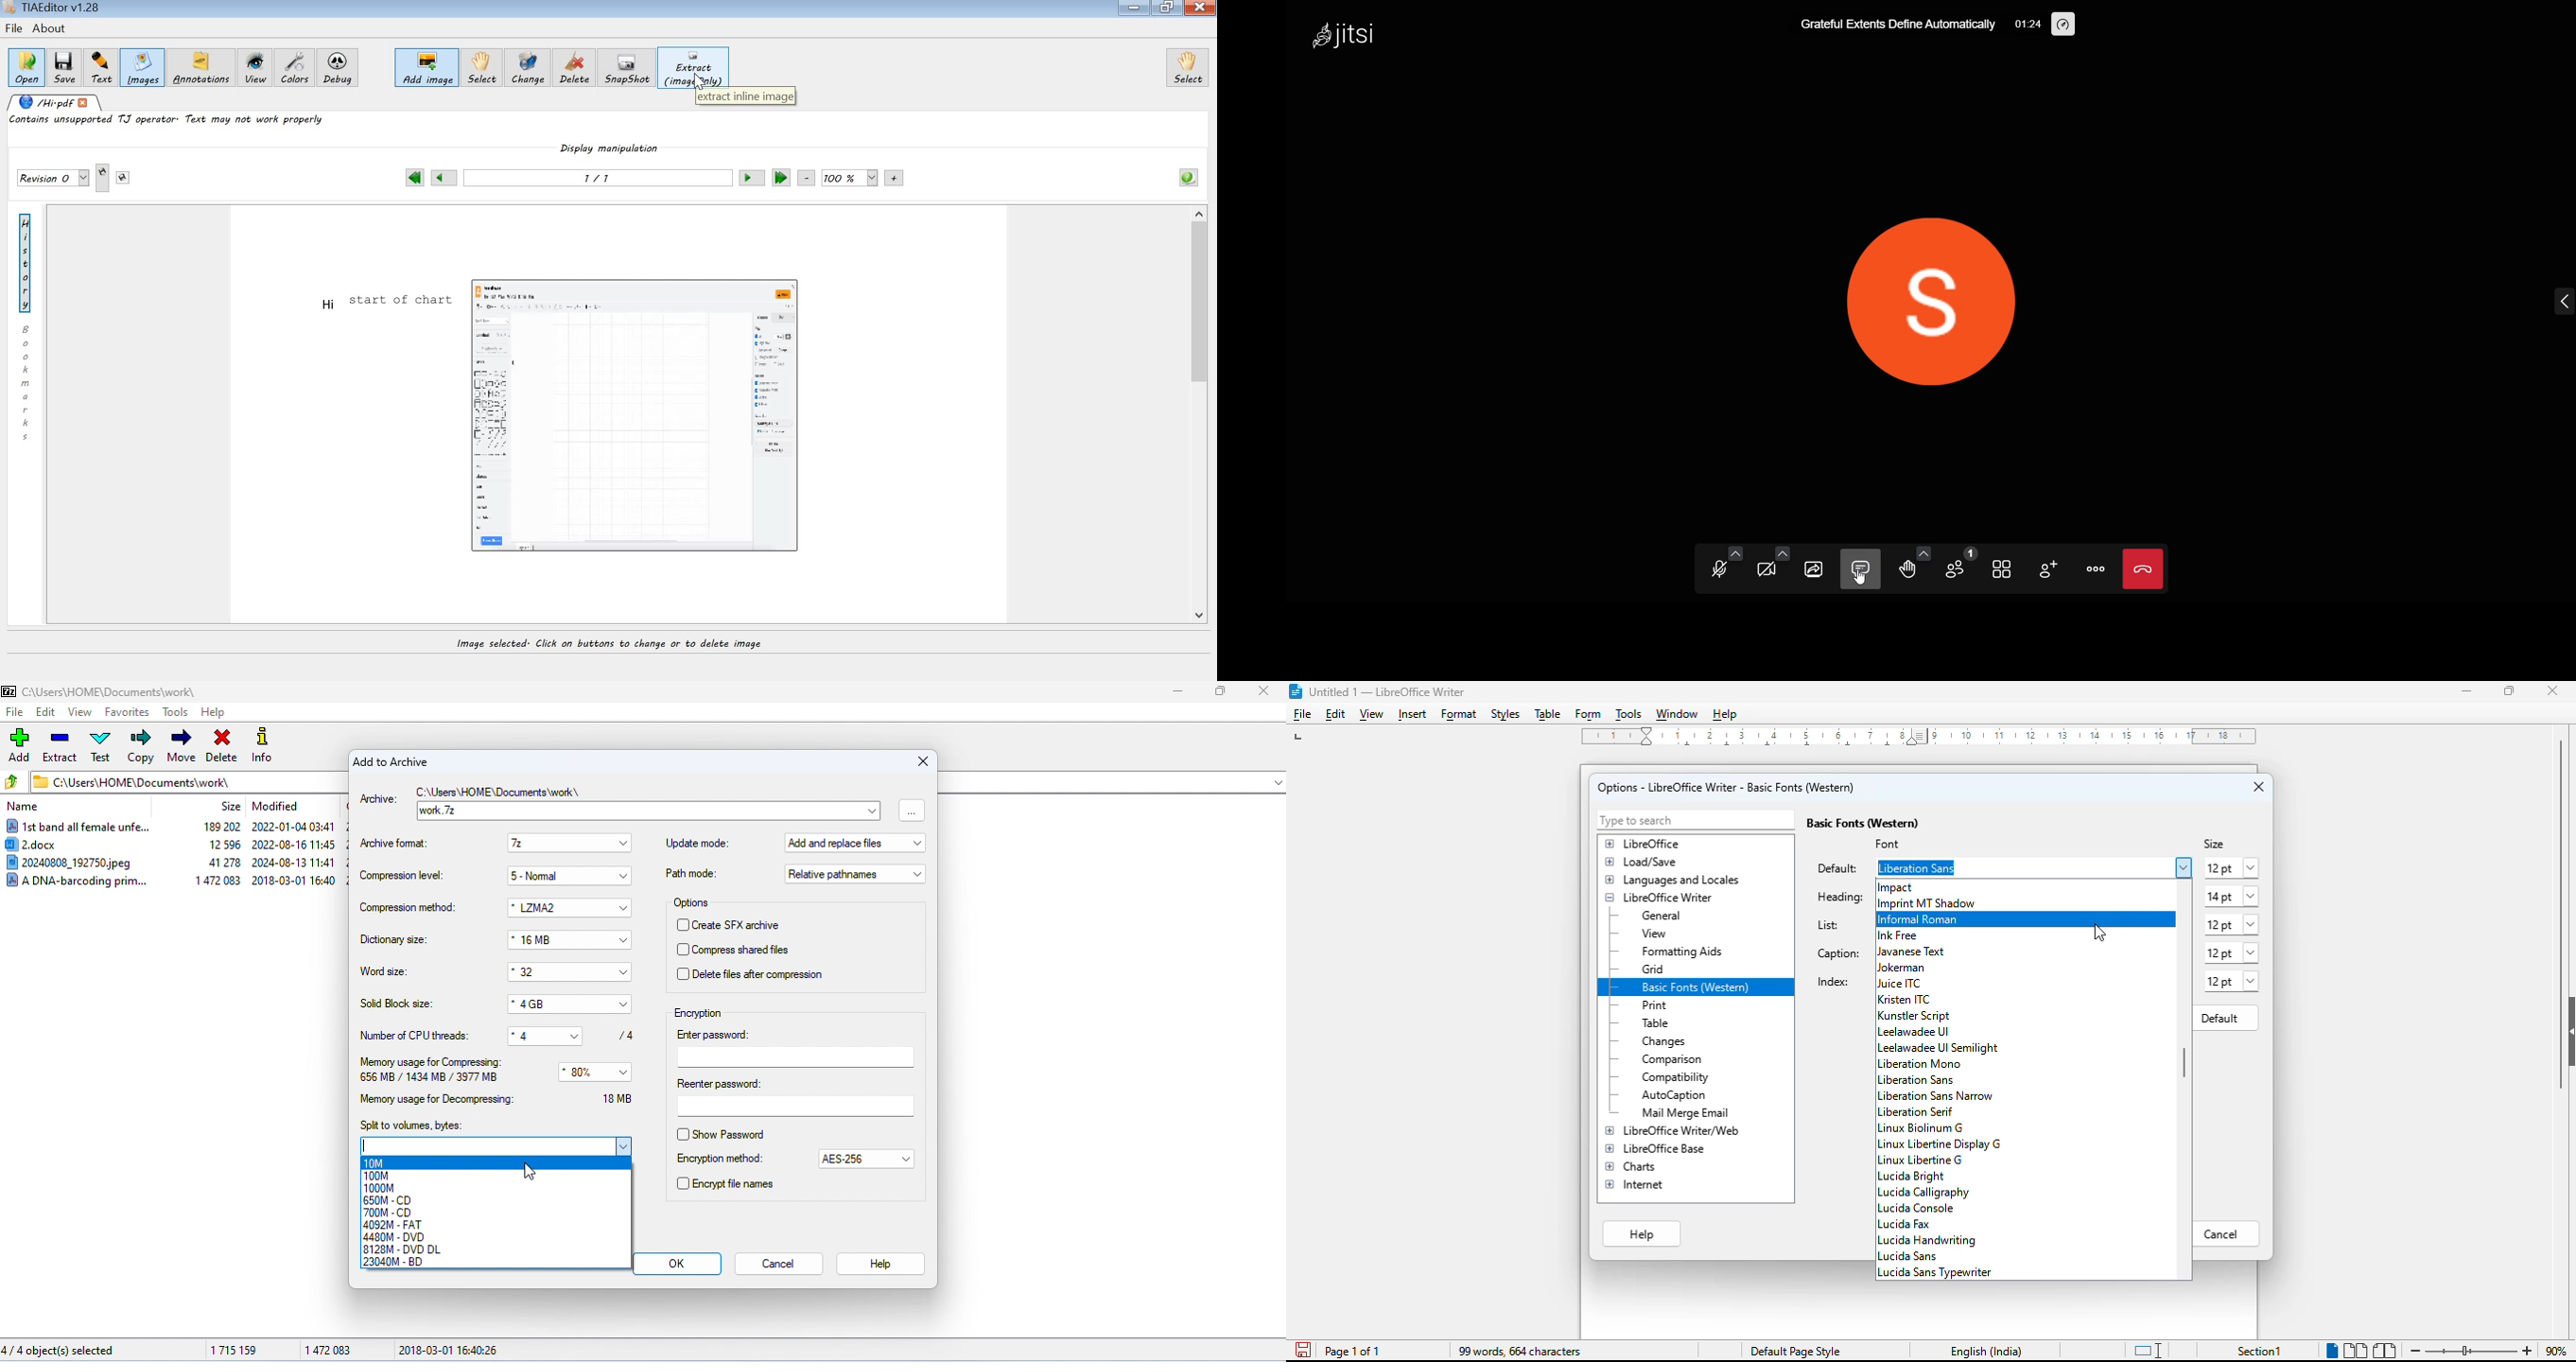  What do you see at coordinates (1996, 867) in the screenshot?
I see `Liberation Sans` at bounding box center [1996, 867].